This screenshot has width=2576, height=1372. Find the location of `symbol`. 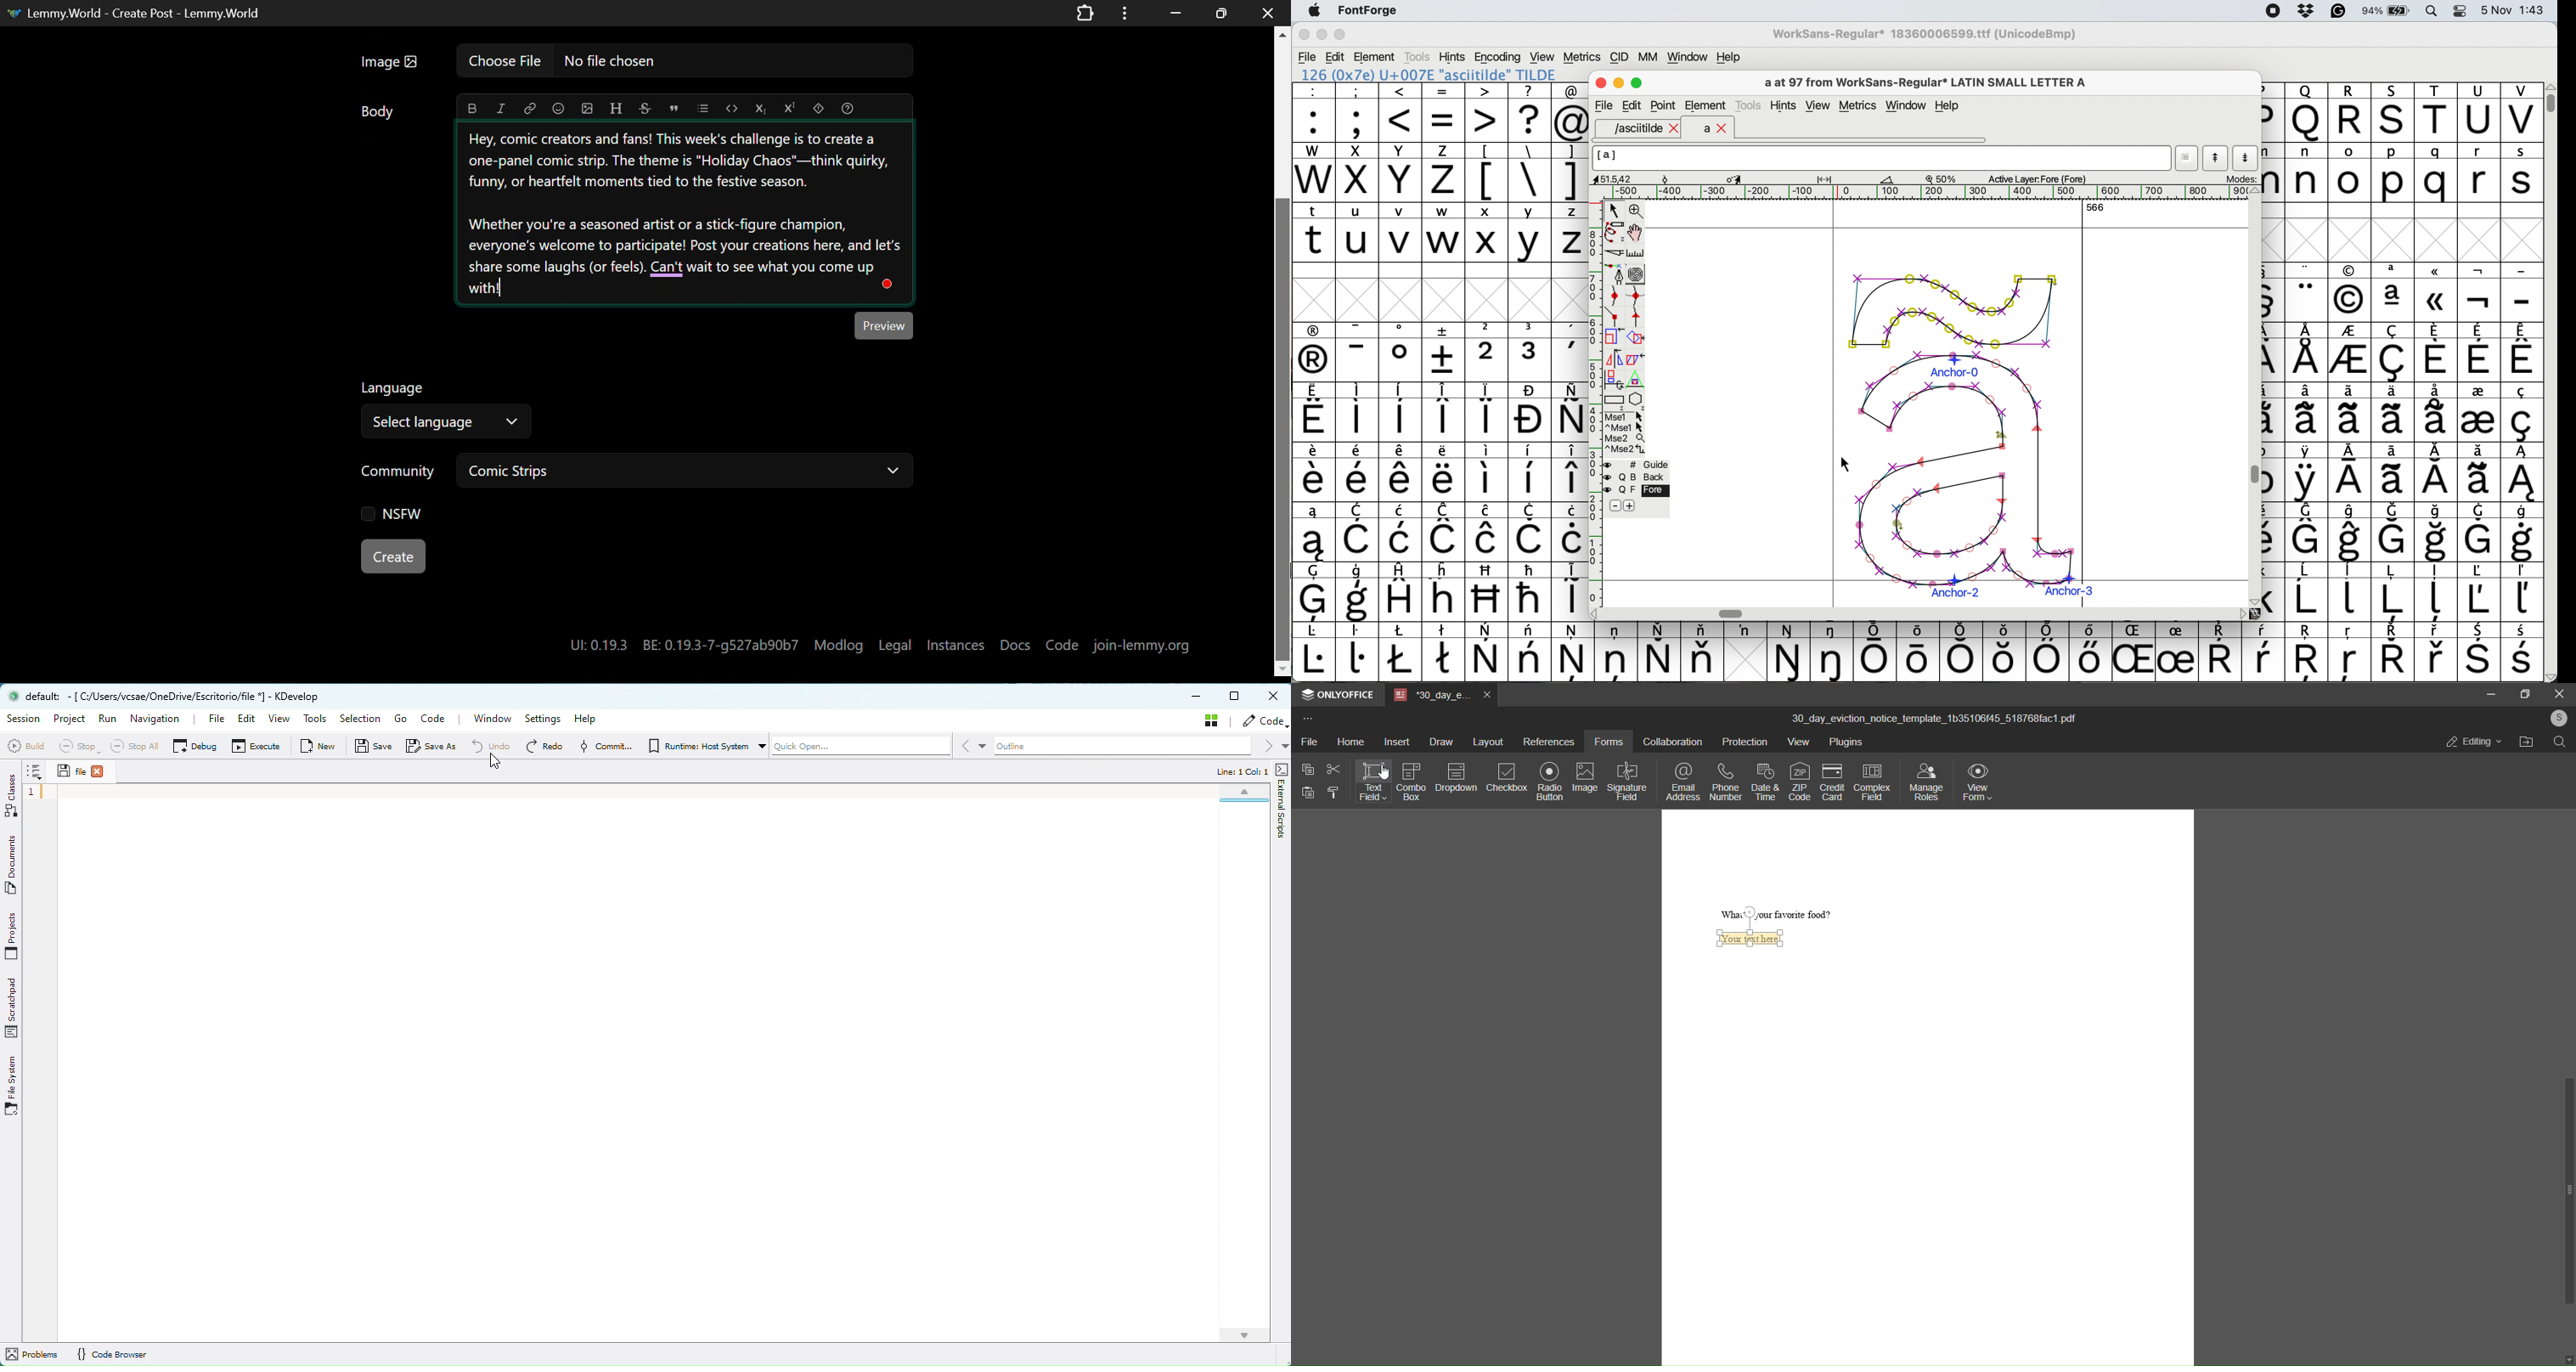

symbol is located at coordinates (1616, 651).